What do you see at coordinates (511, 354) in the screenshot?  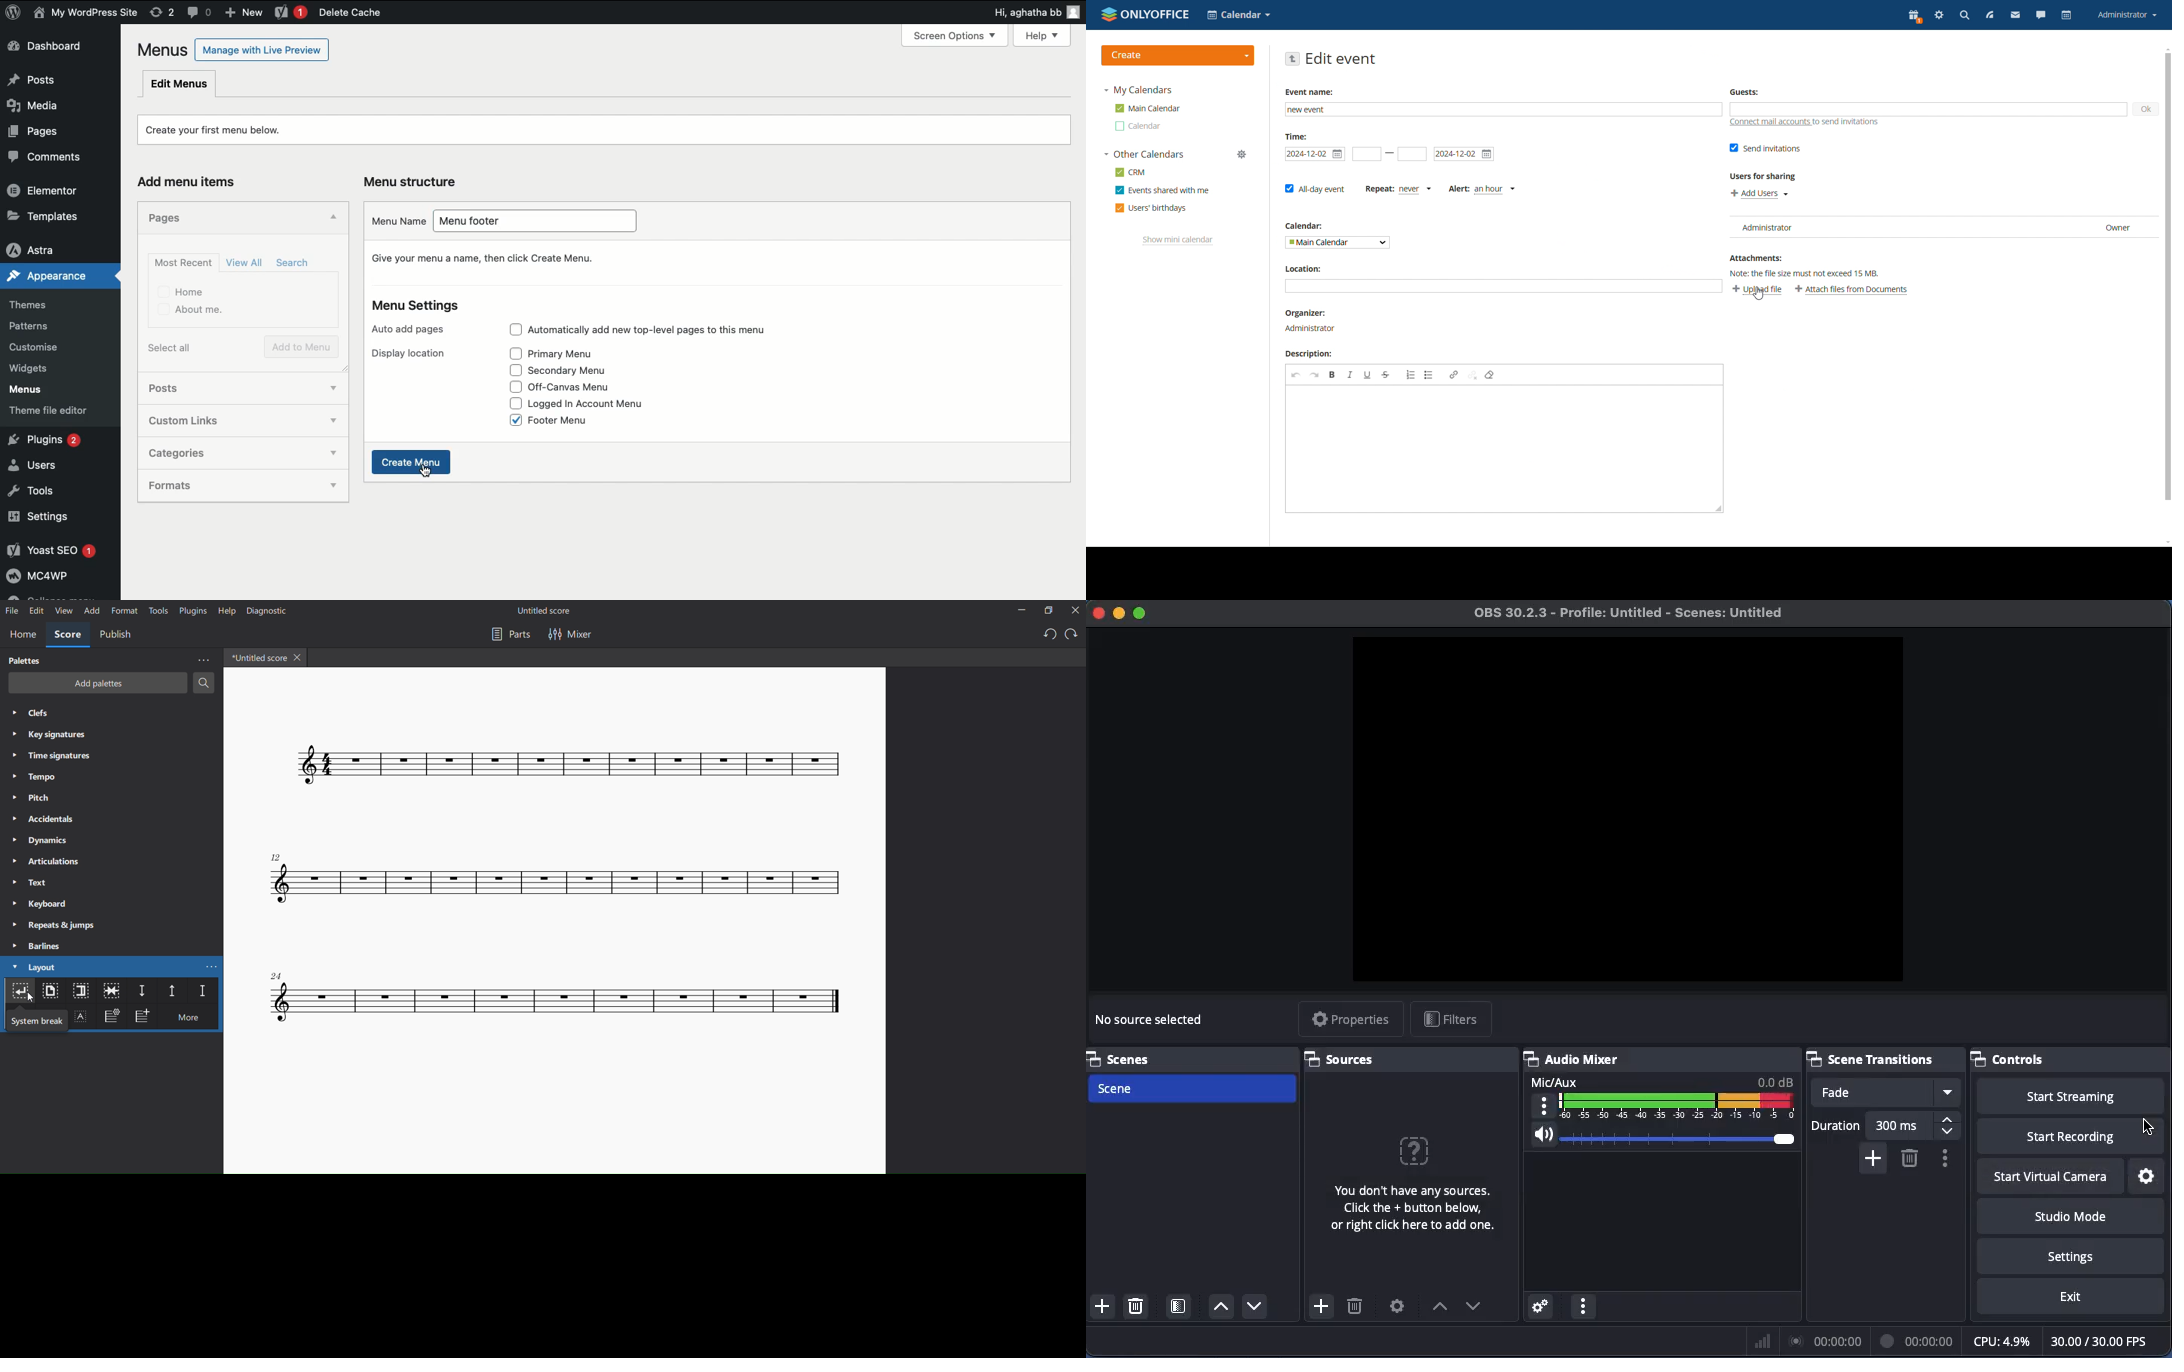 I see `Check box` at bounding box center [511, 354].